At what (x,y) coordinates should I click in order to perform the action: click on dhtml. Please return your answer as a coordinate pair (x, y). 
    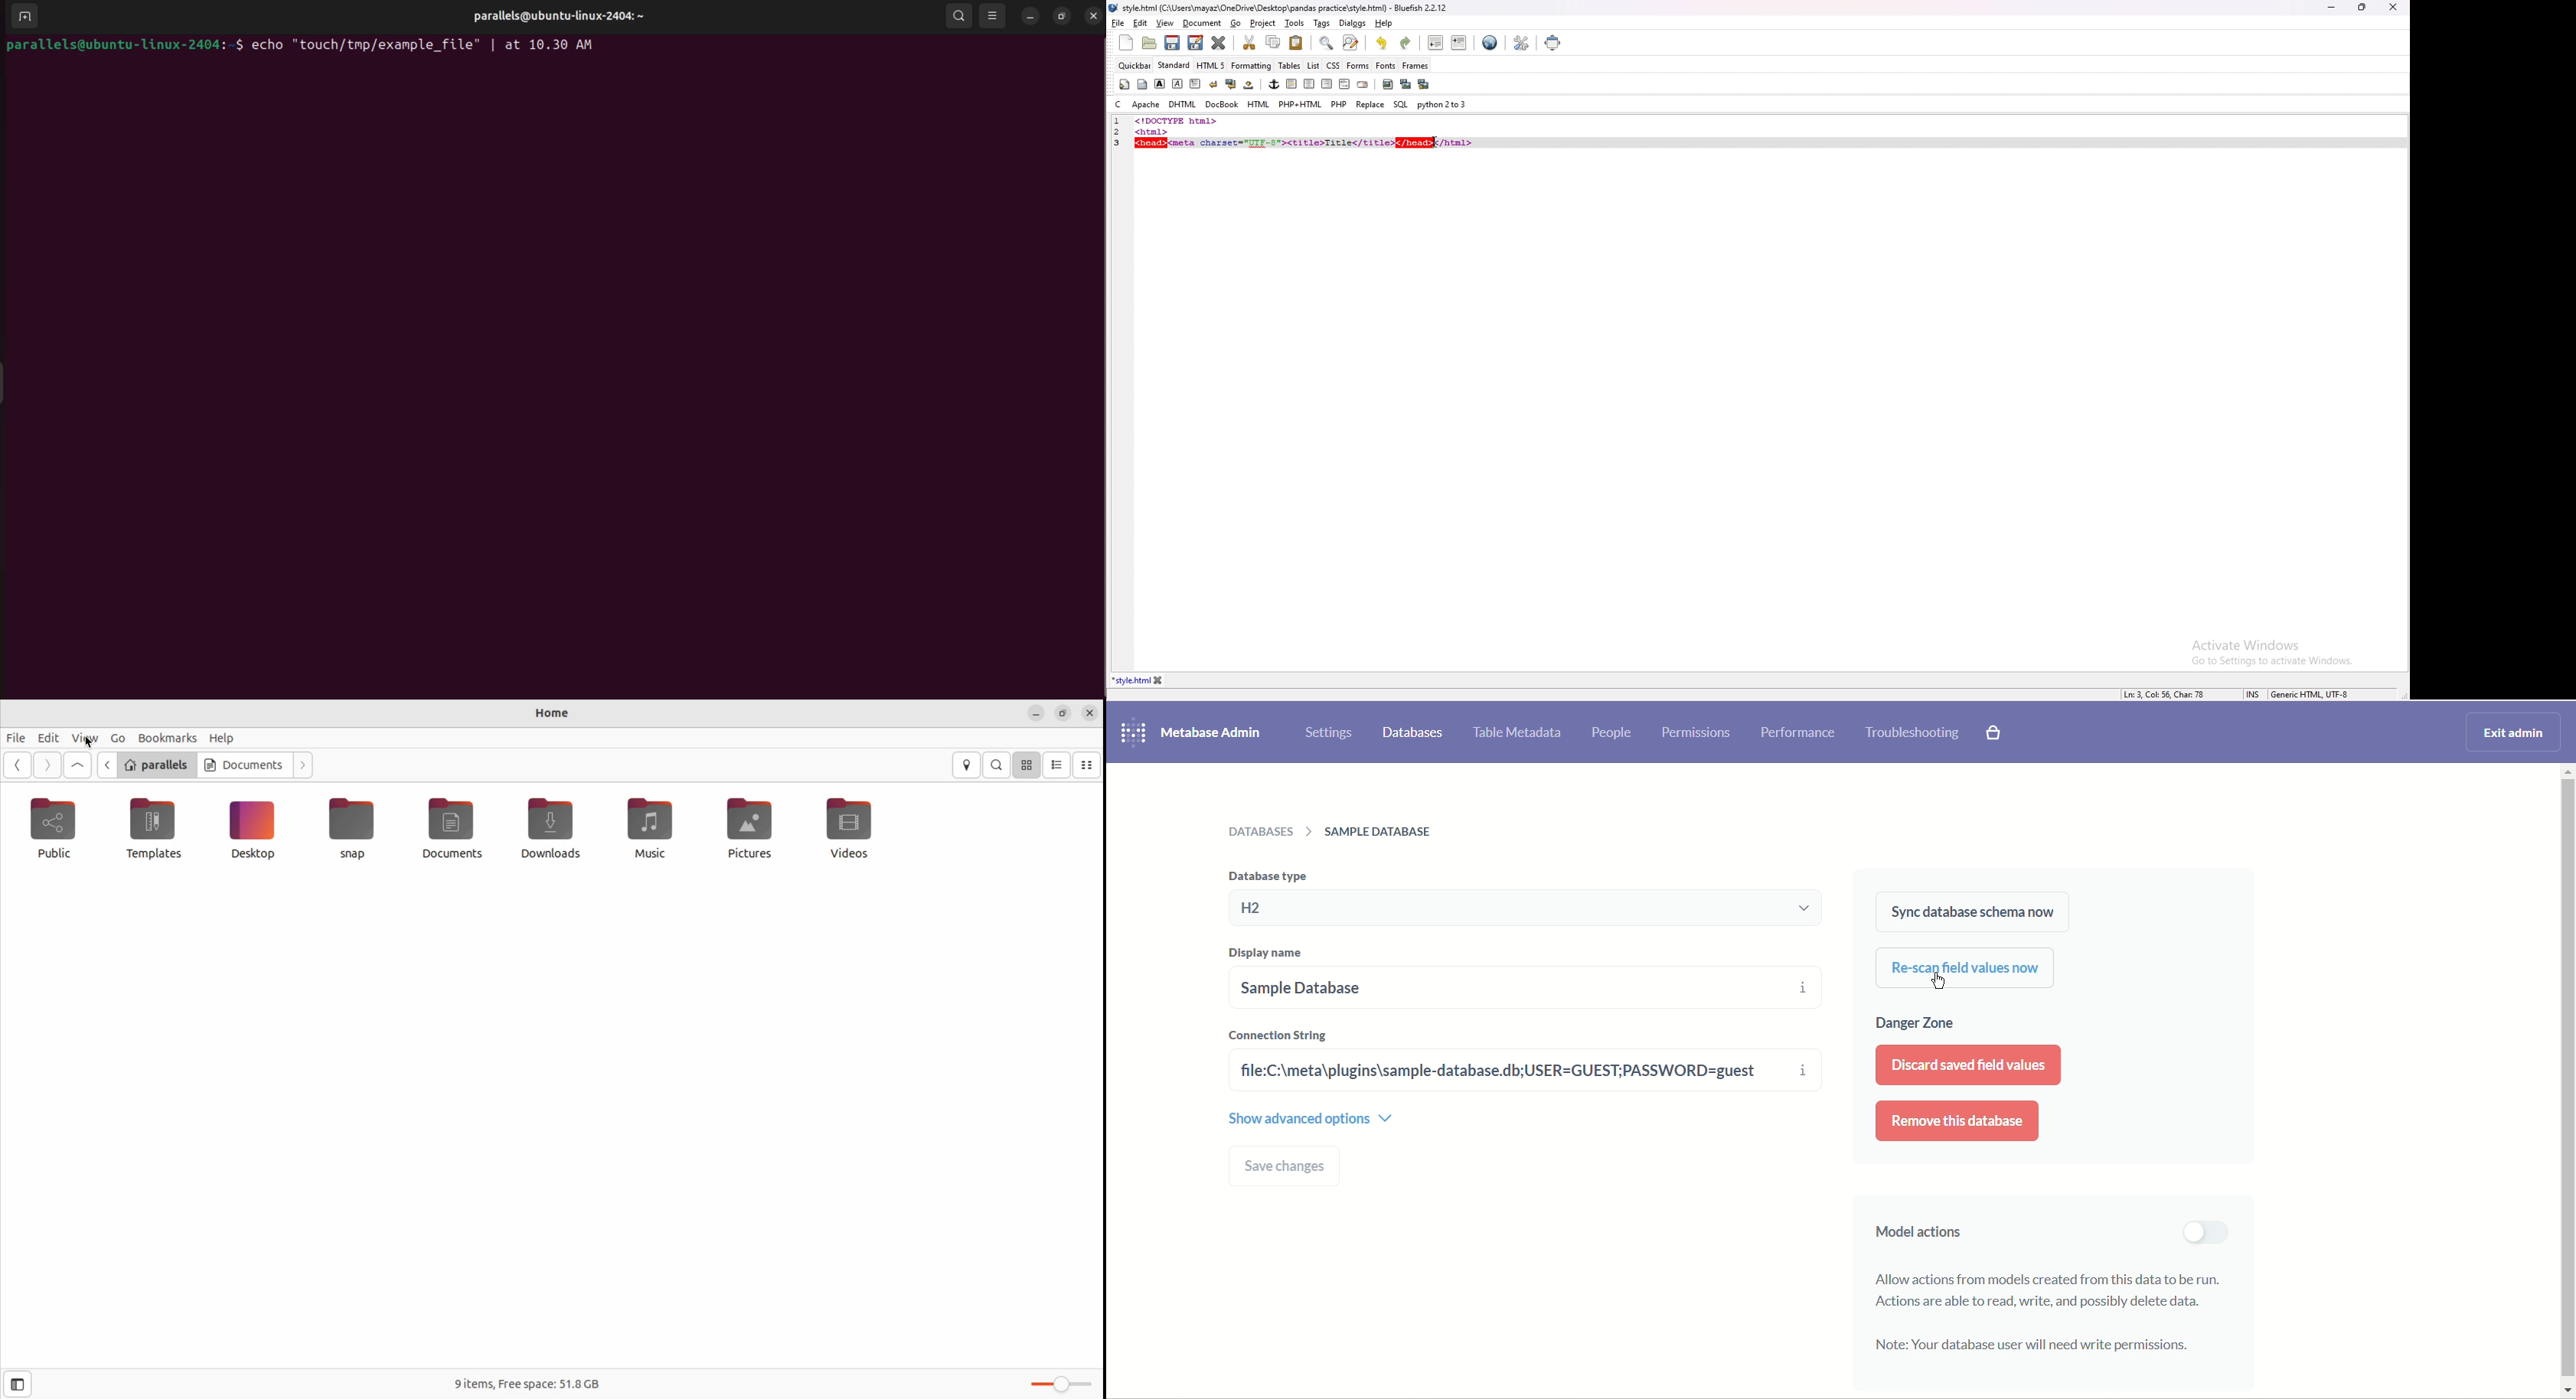
    Looking at the image, I should click on (1182, 105).